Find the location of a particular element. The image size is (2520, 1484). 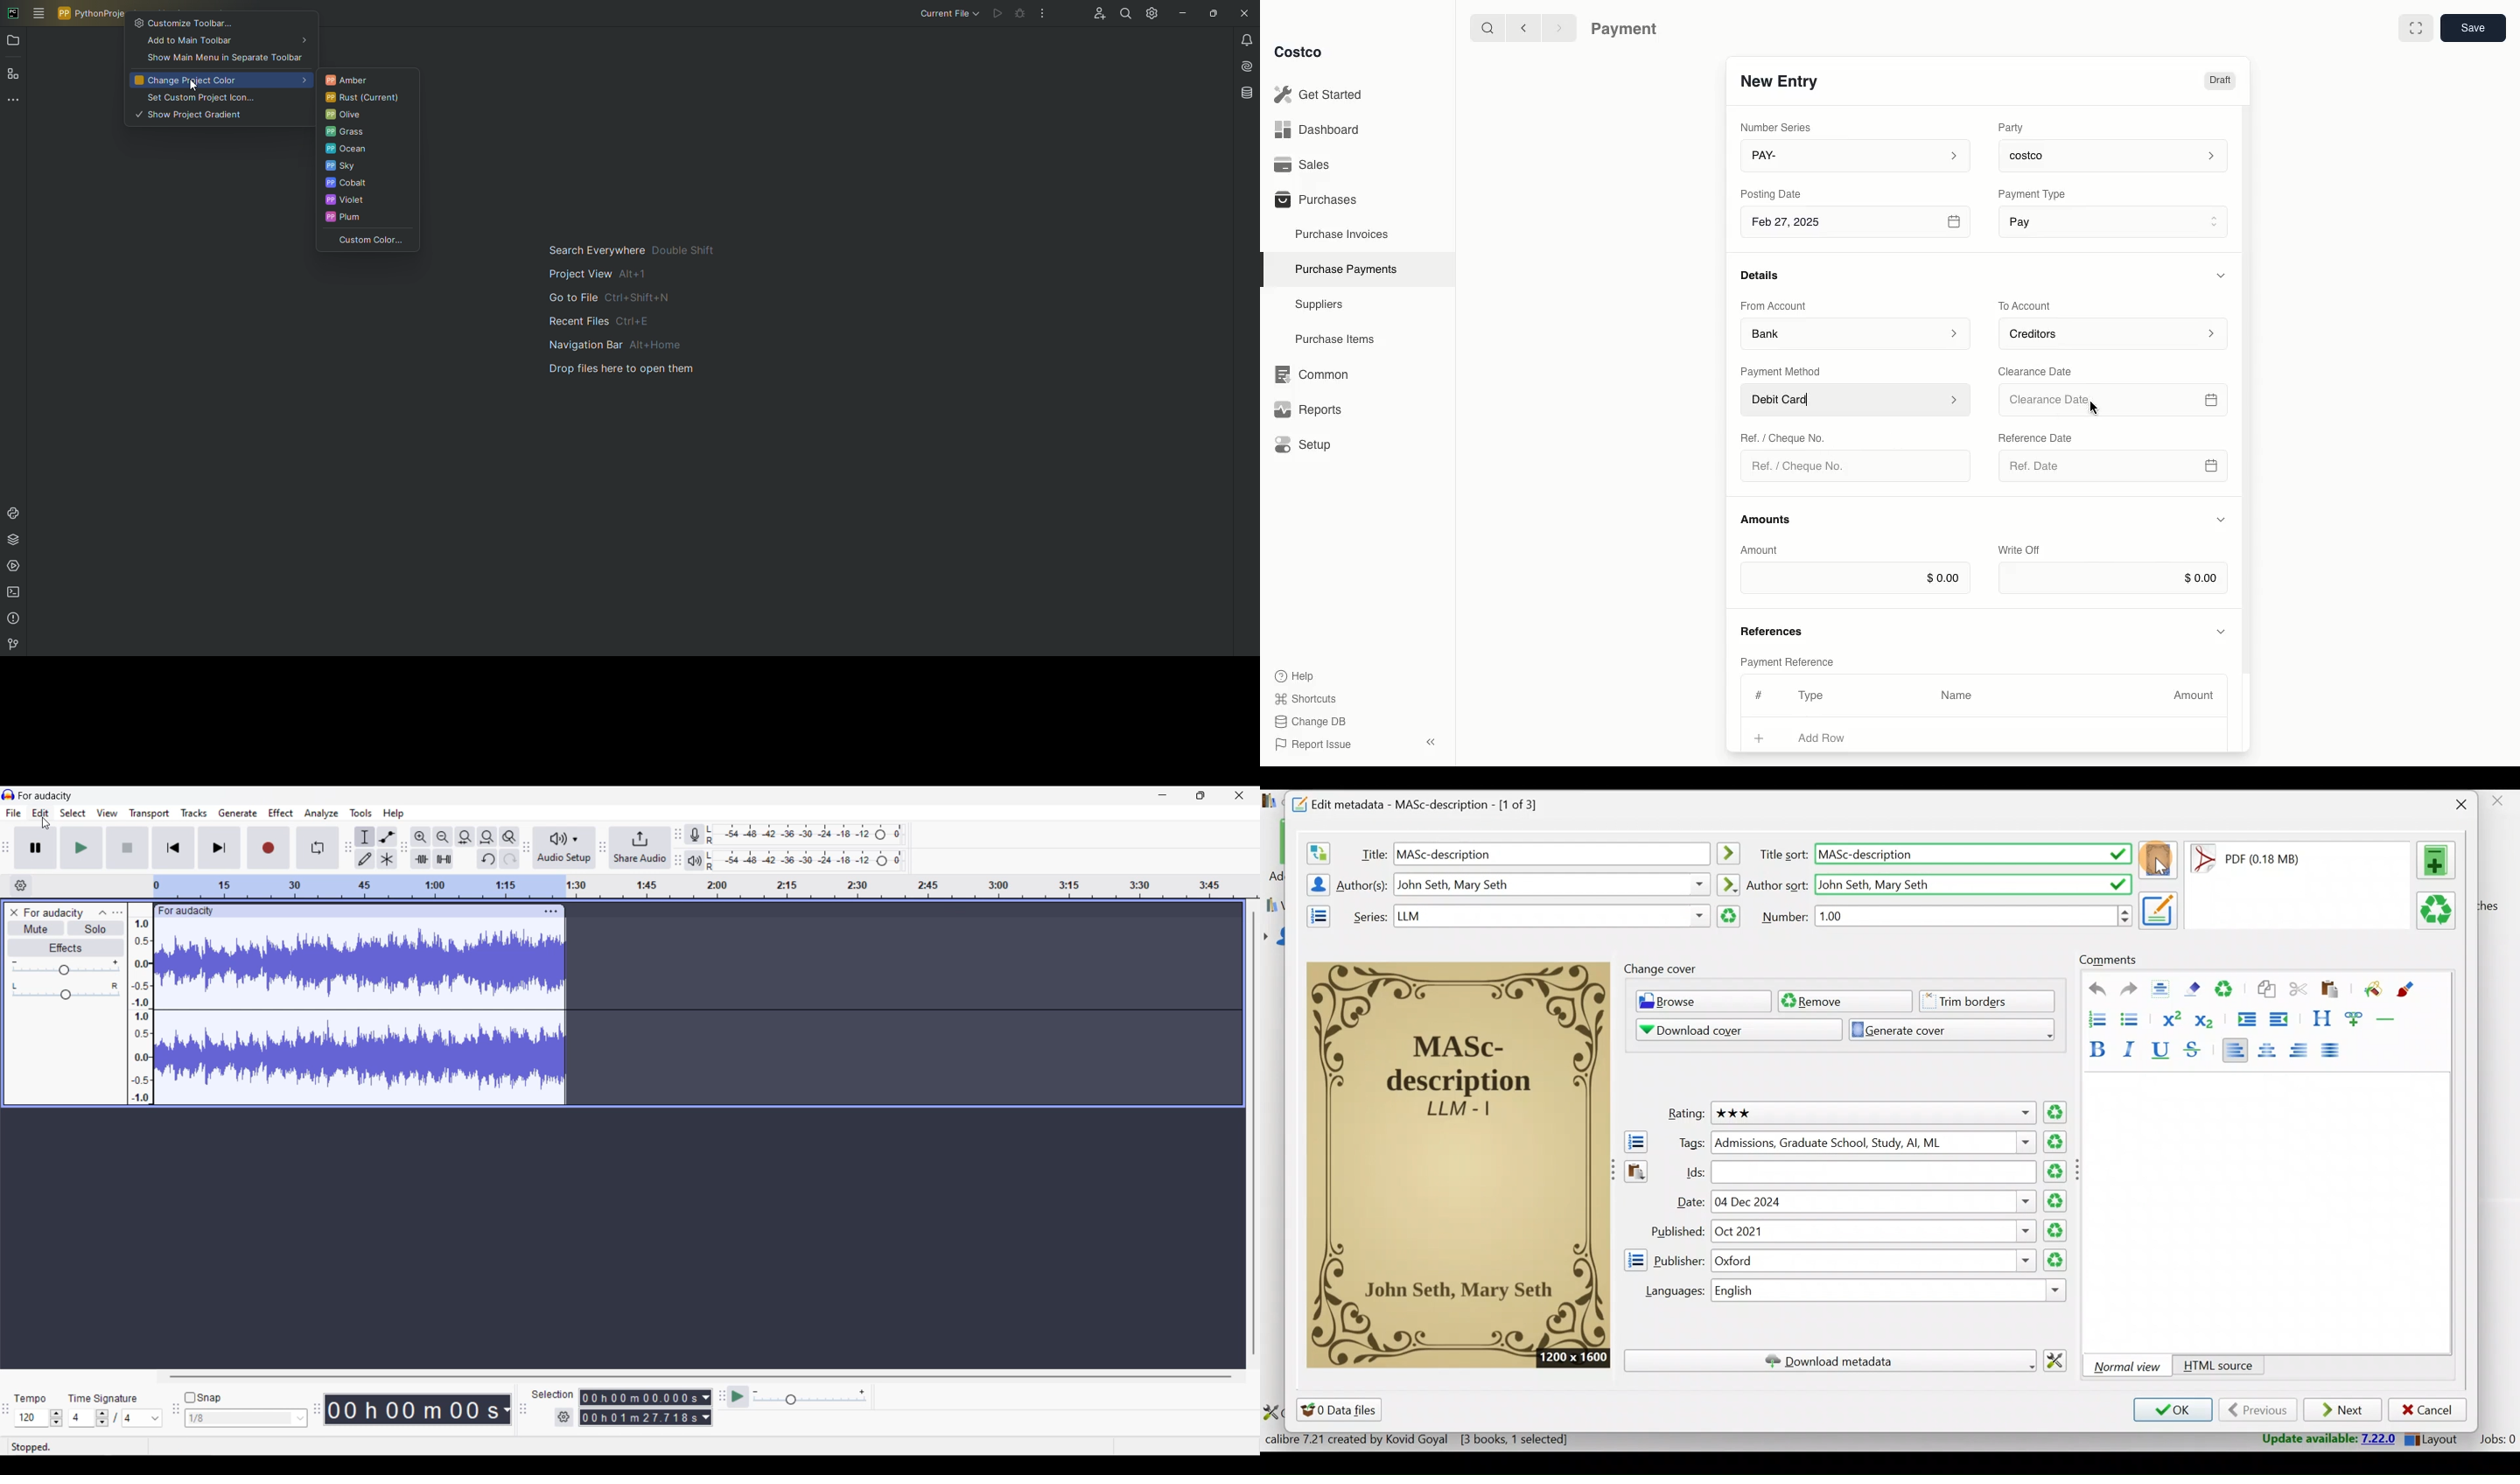

Back is located at coordinates (1523, 27).